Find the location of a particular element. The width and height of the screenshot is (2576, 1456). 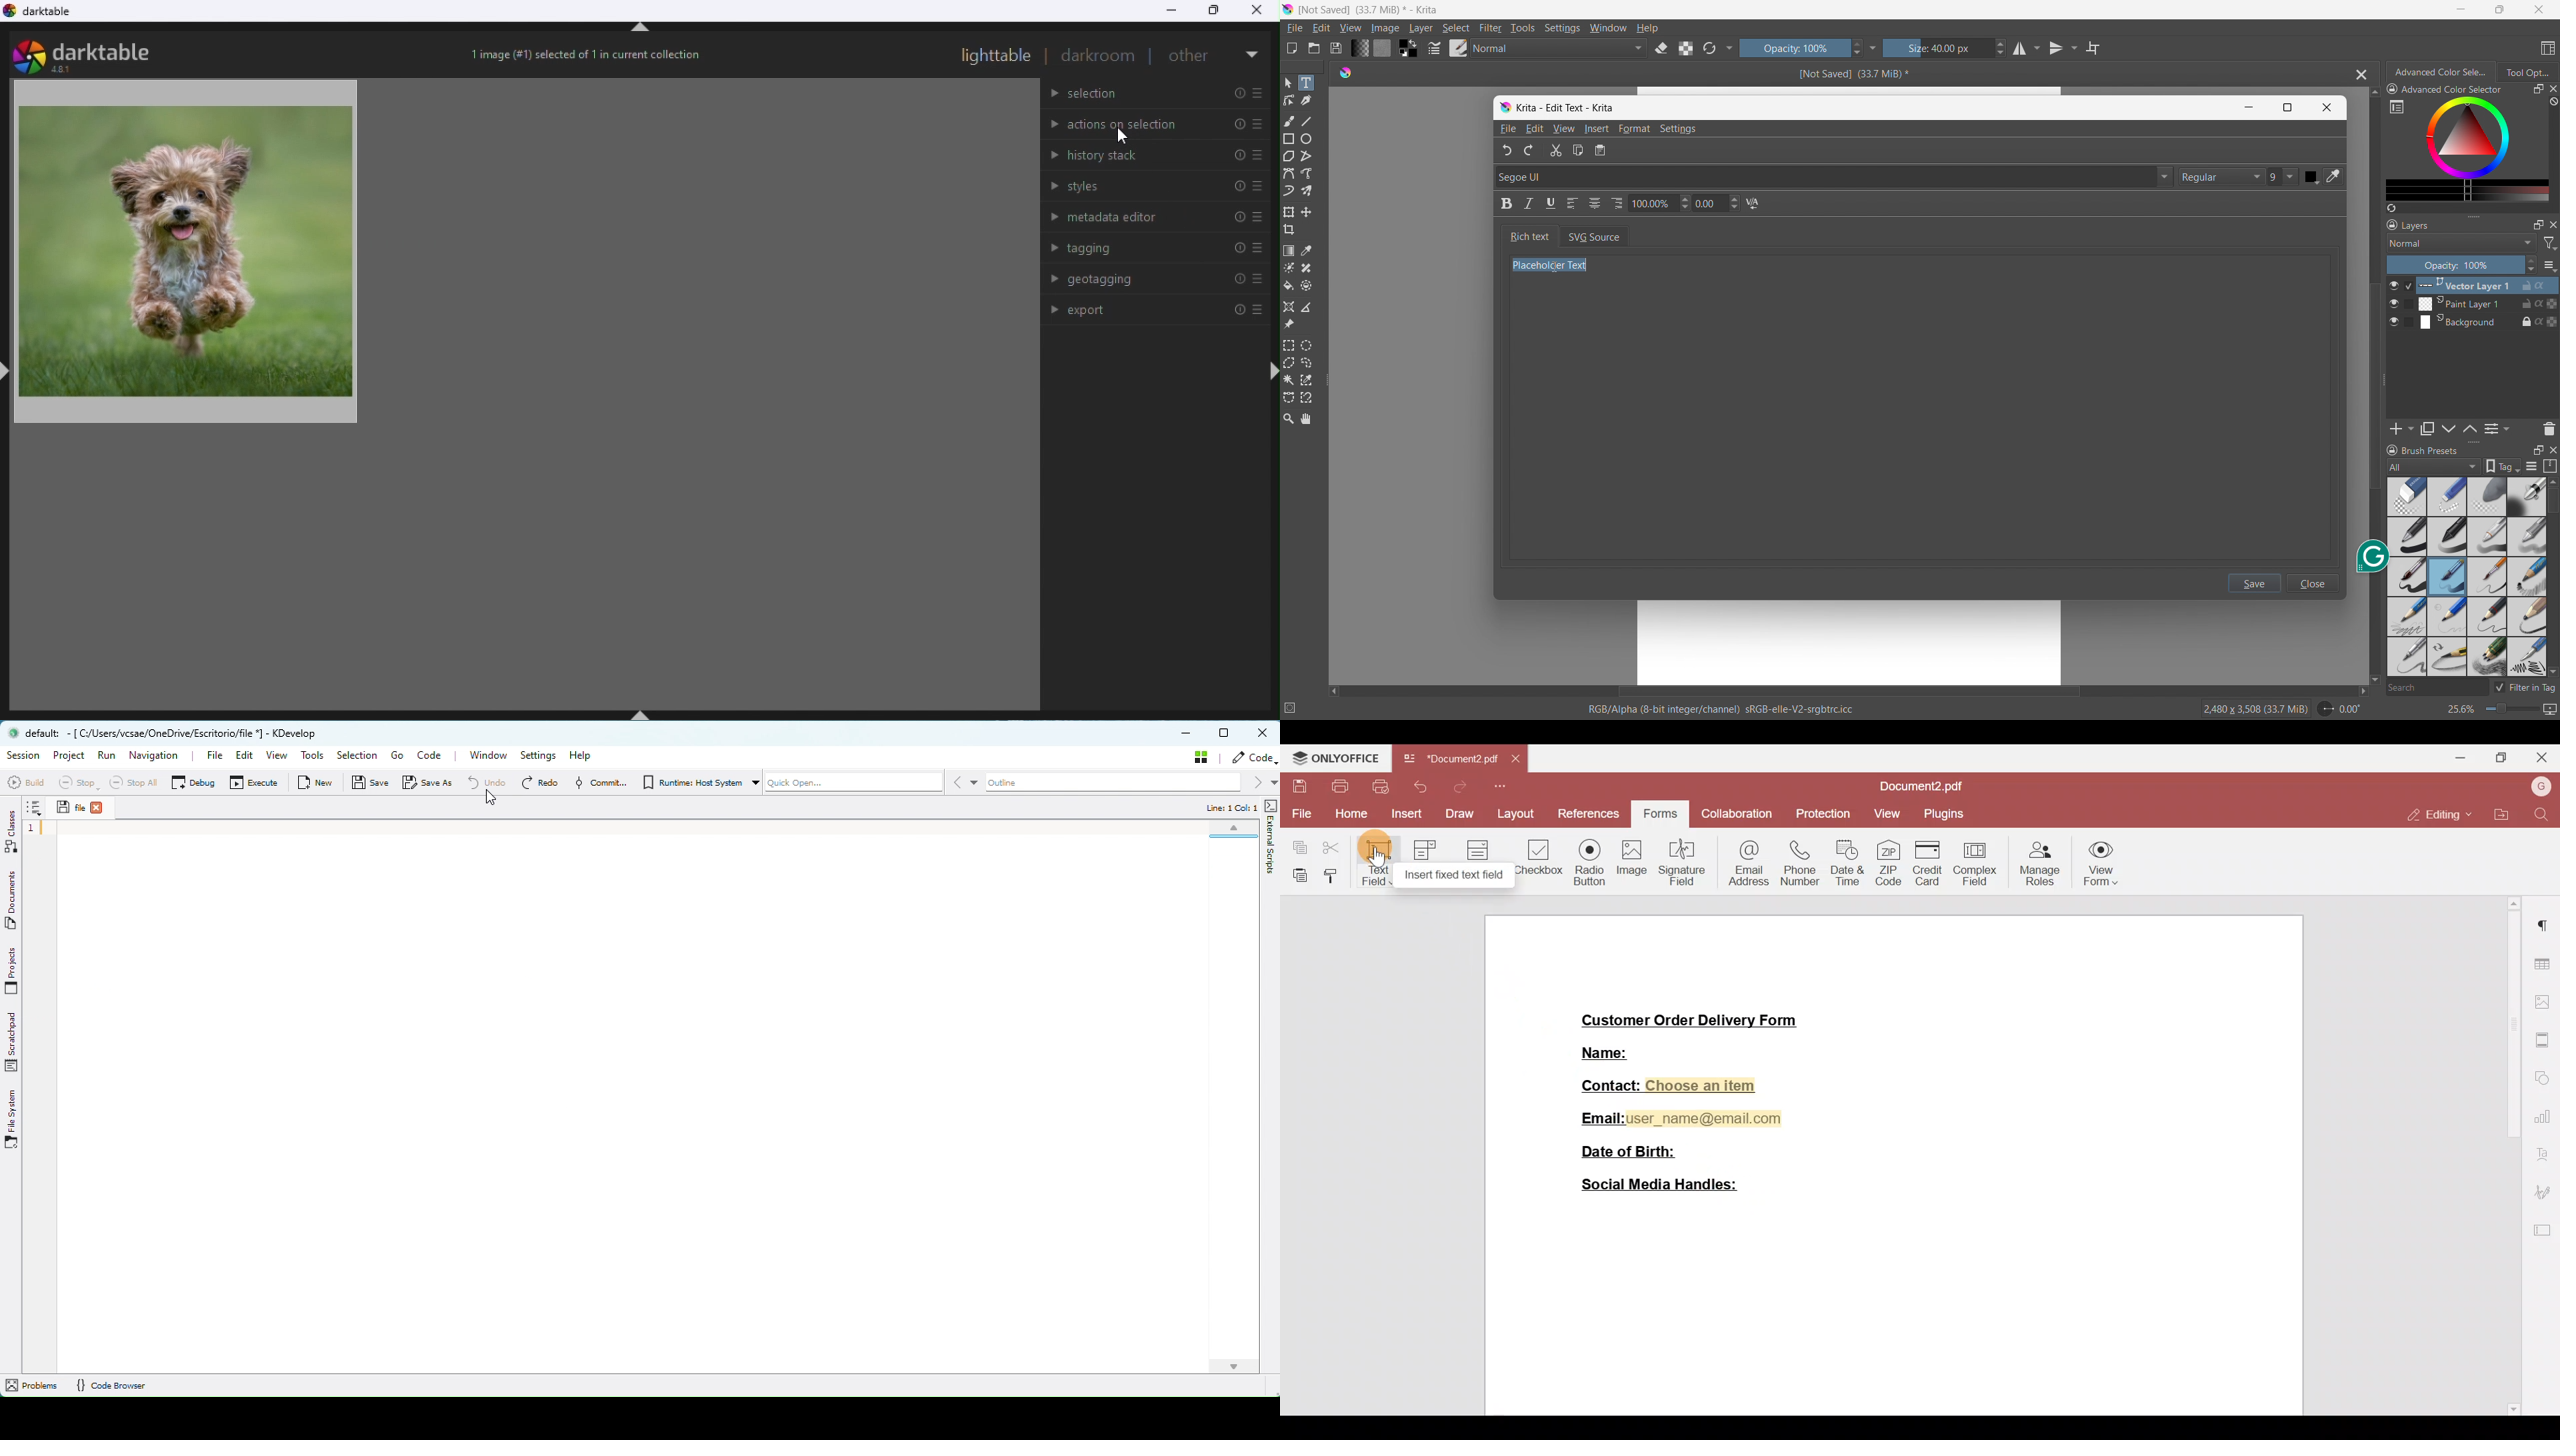

More options is located at coordinates (1253, 50).